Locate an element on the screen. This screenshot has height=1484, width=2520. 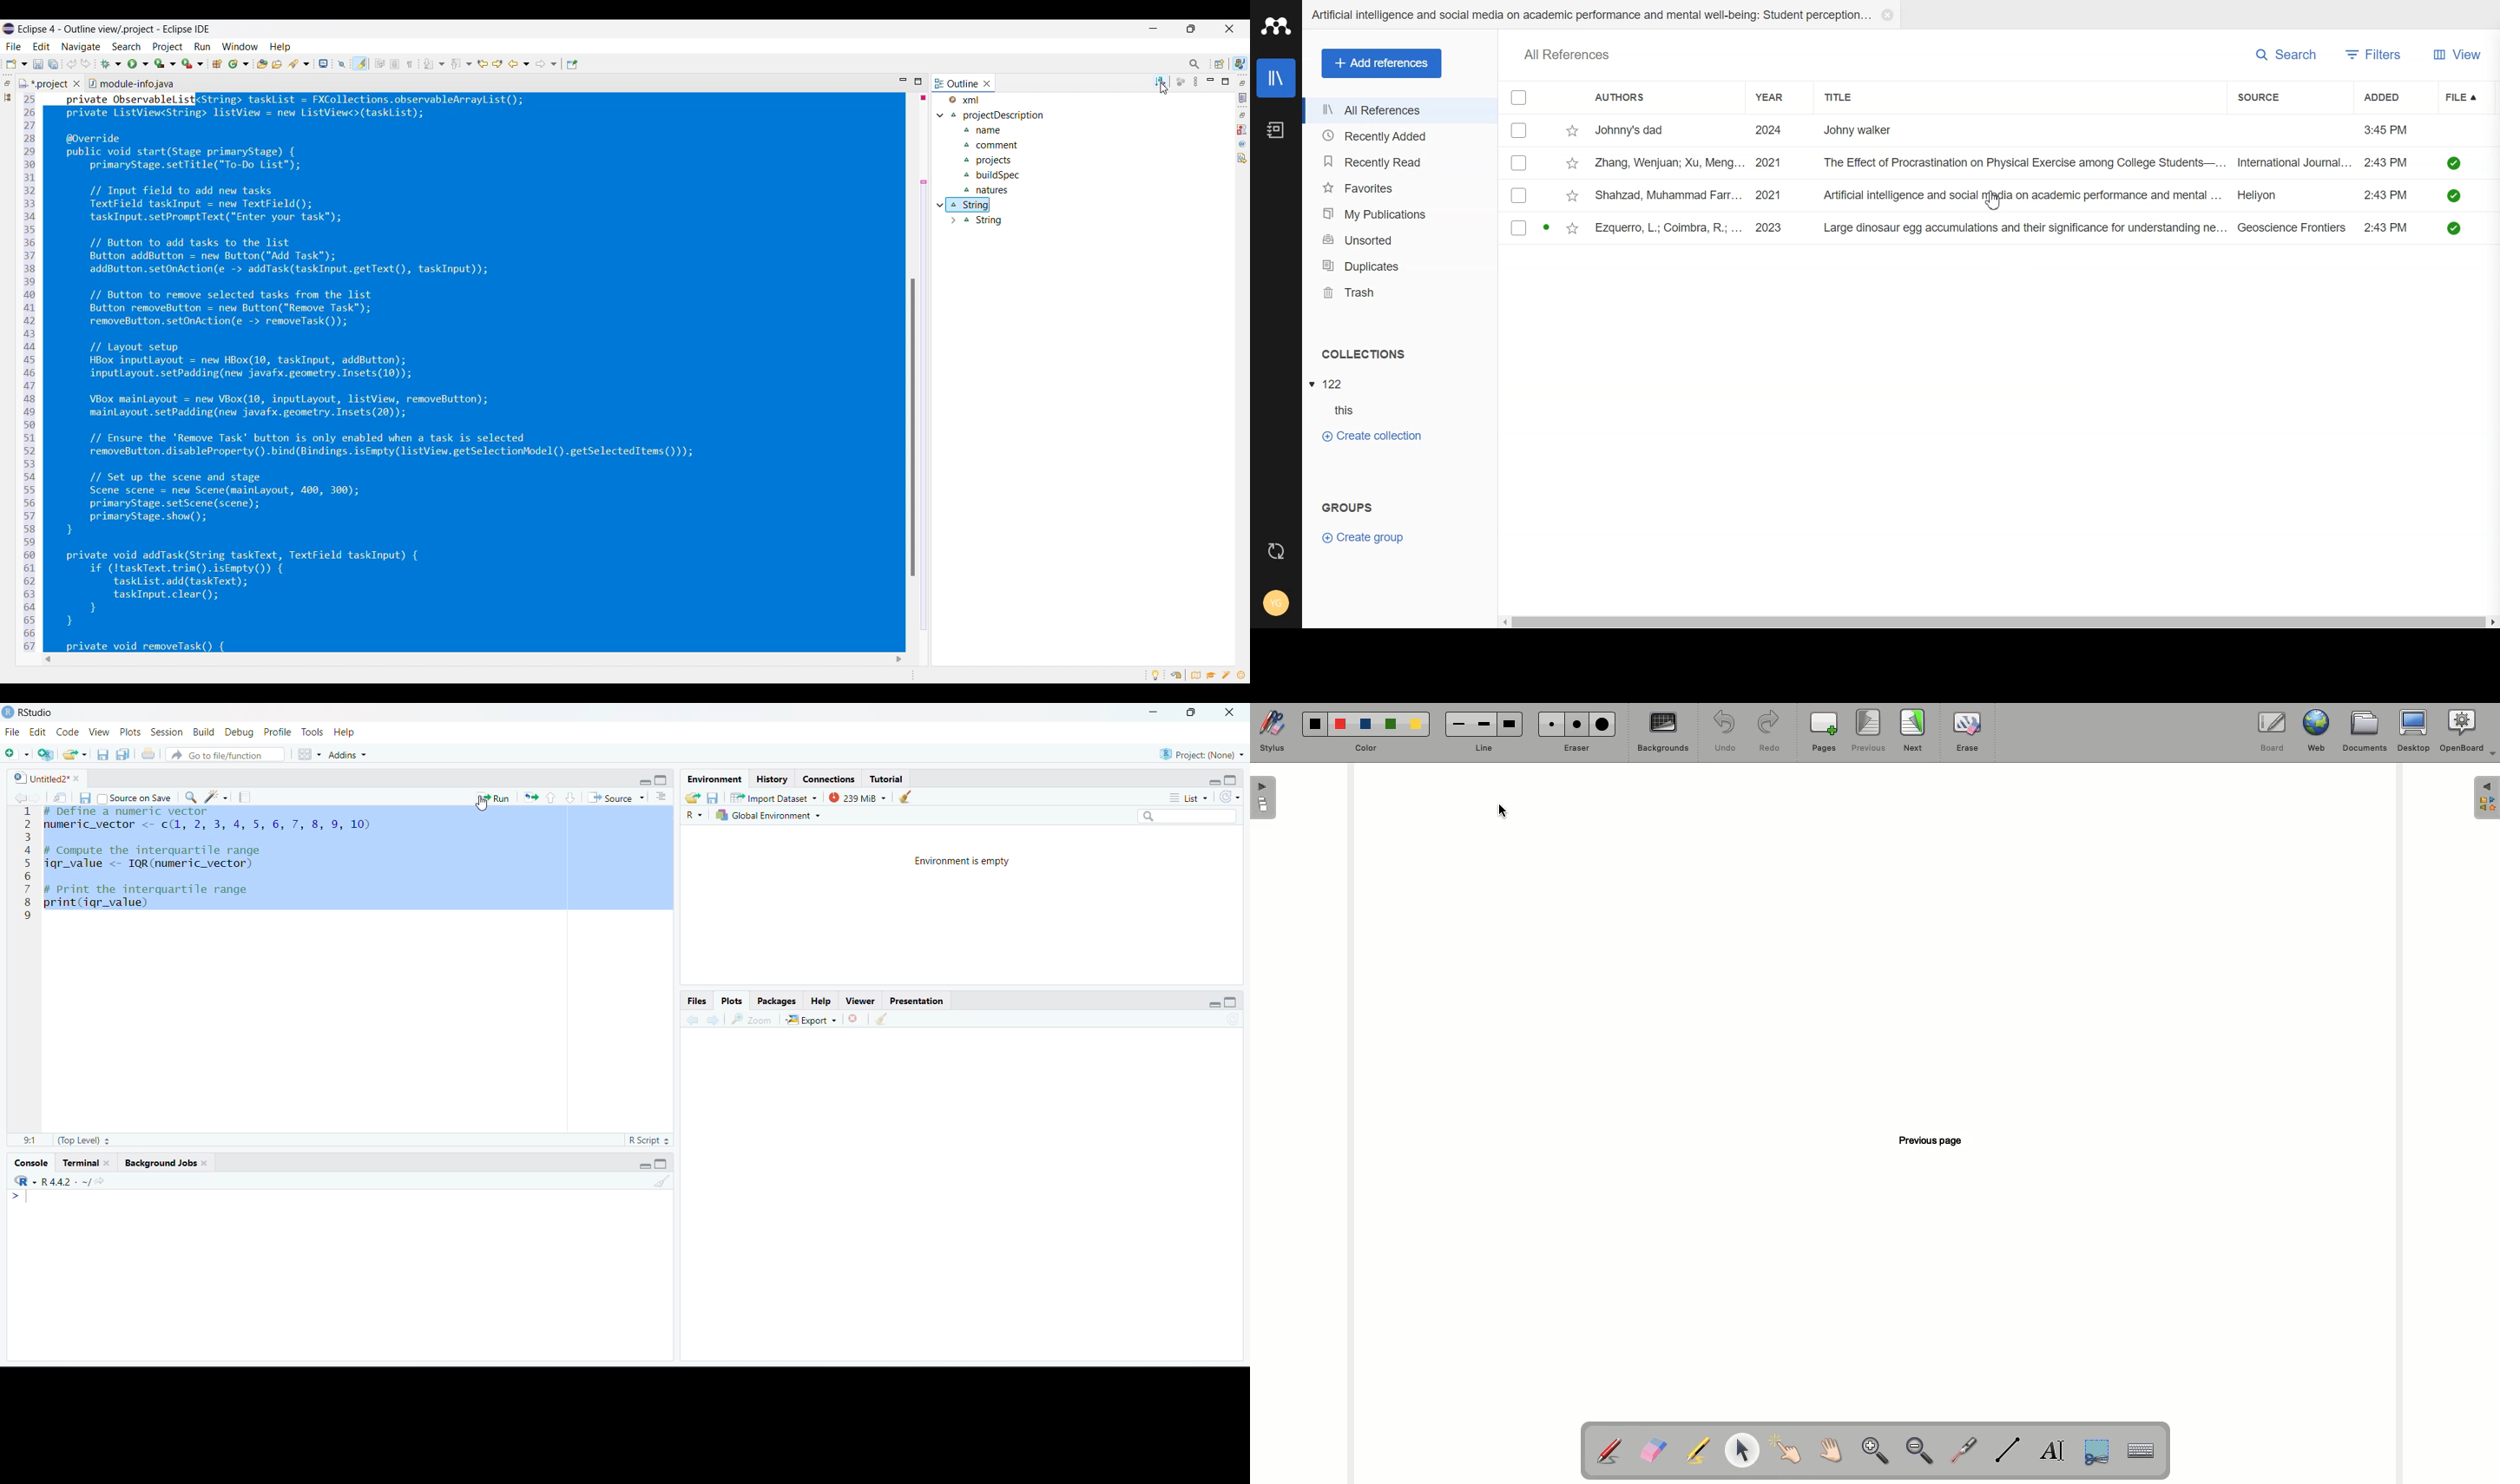
fr Suns qe. 5 GEoe—— We S—-
numeric_vector <- c(1, 2, 3, 4, 5, 6, 7, 8, 9, 10)

# Compute the interquartile range

igr_value <- IQR(numeric_vector)

# Print the interquartile range

print(igr_value) is located at coordinates (225, 868).